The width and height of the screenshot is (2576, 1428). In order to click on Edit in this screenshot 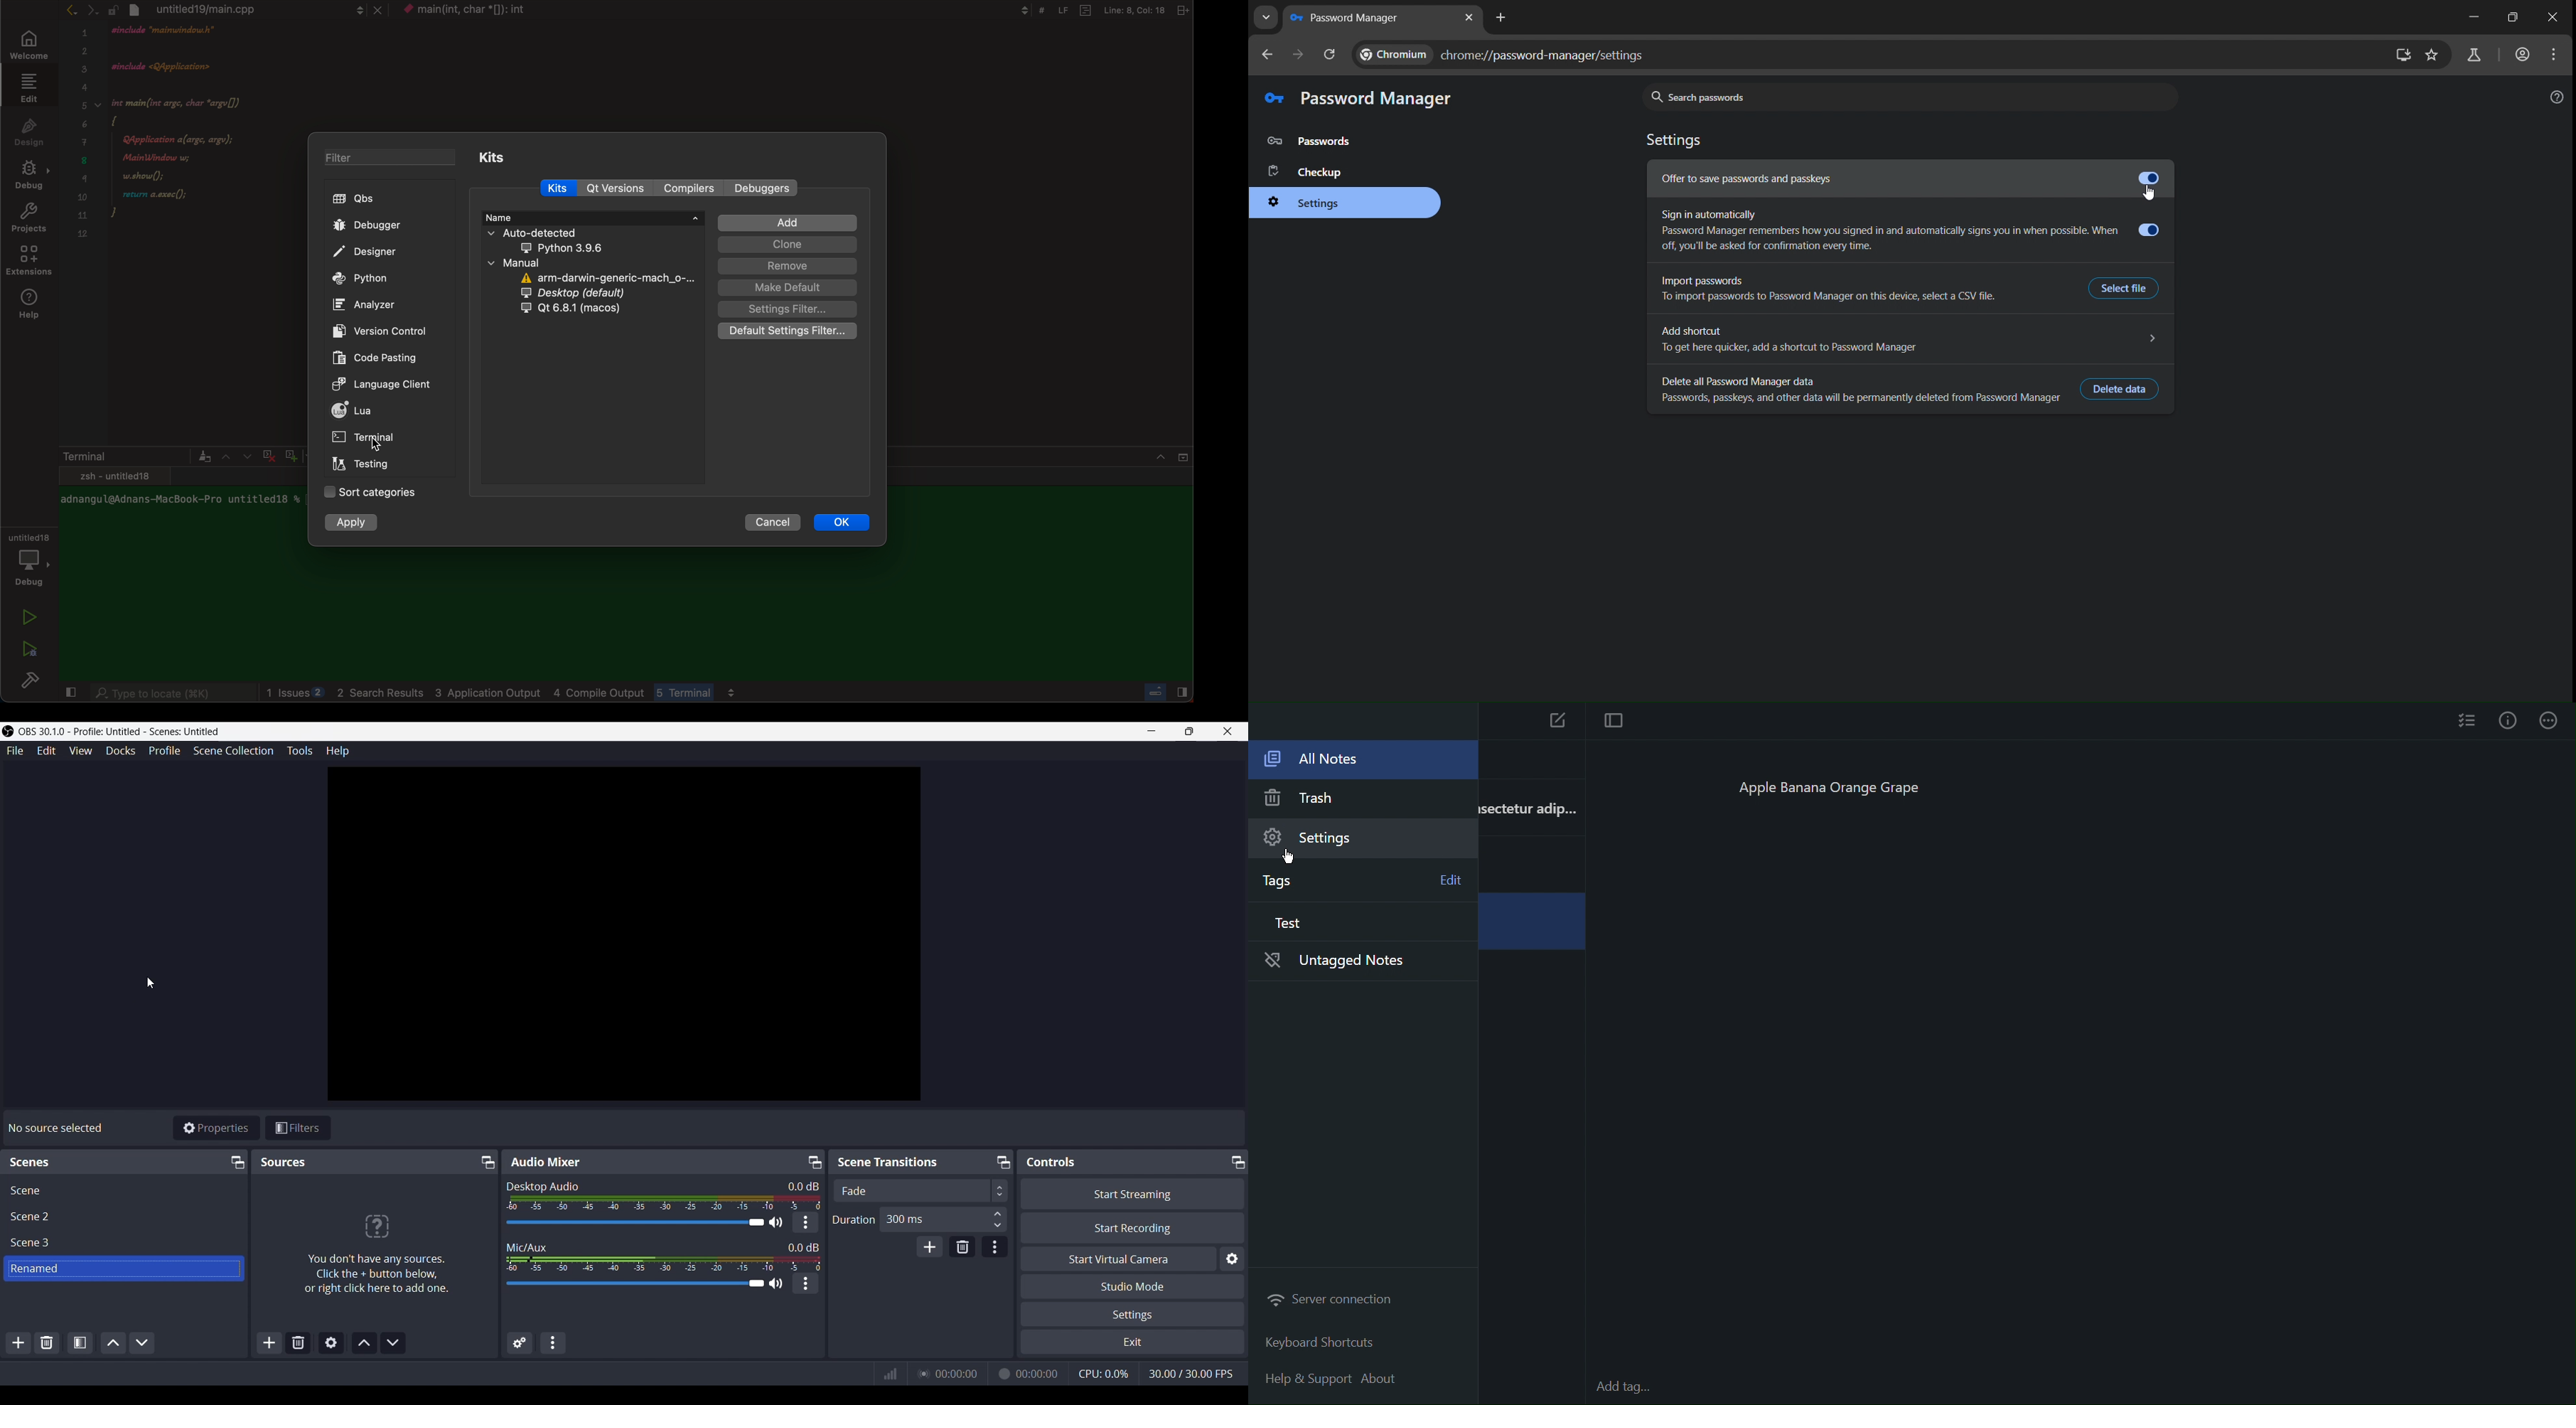, I will do `click(1449, 879)`.